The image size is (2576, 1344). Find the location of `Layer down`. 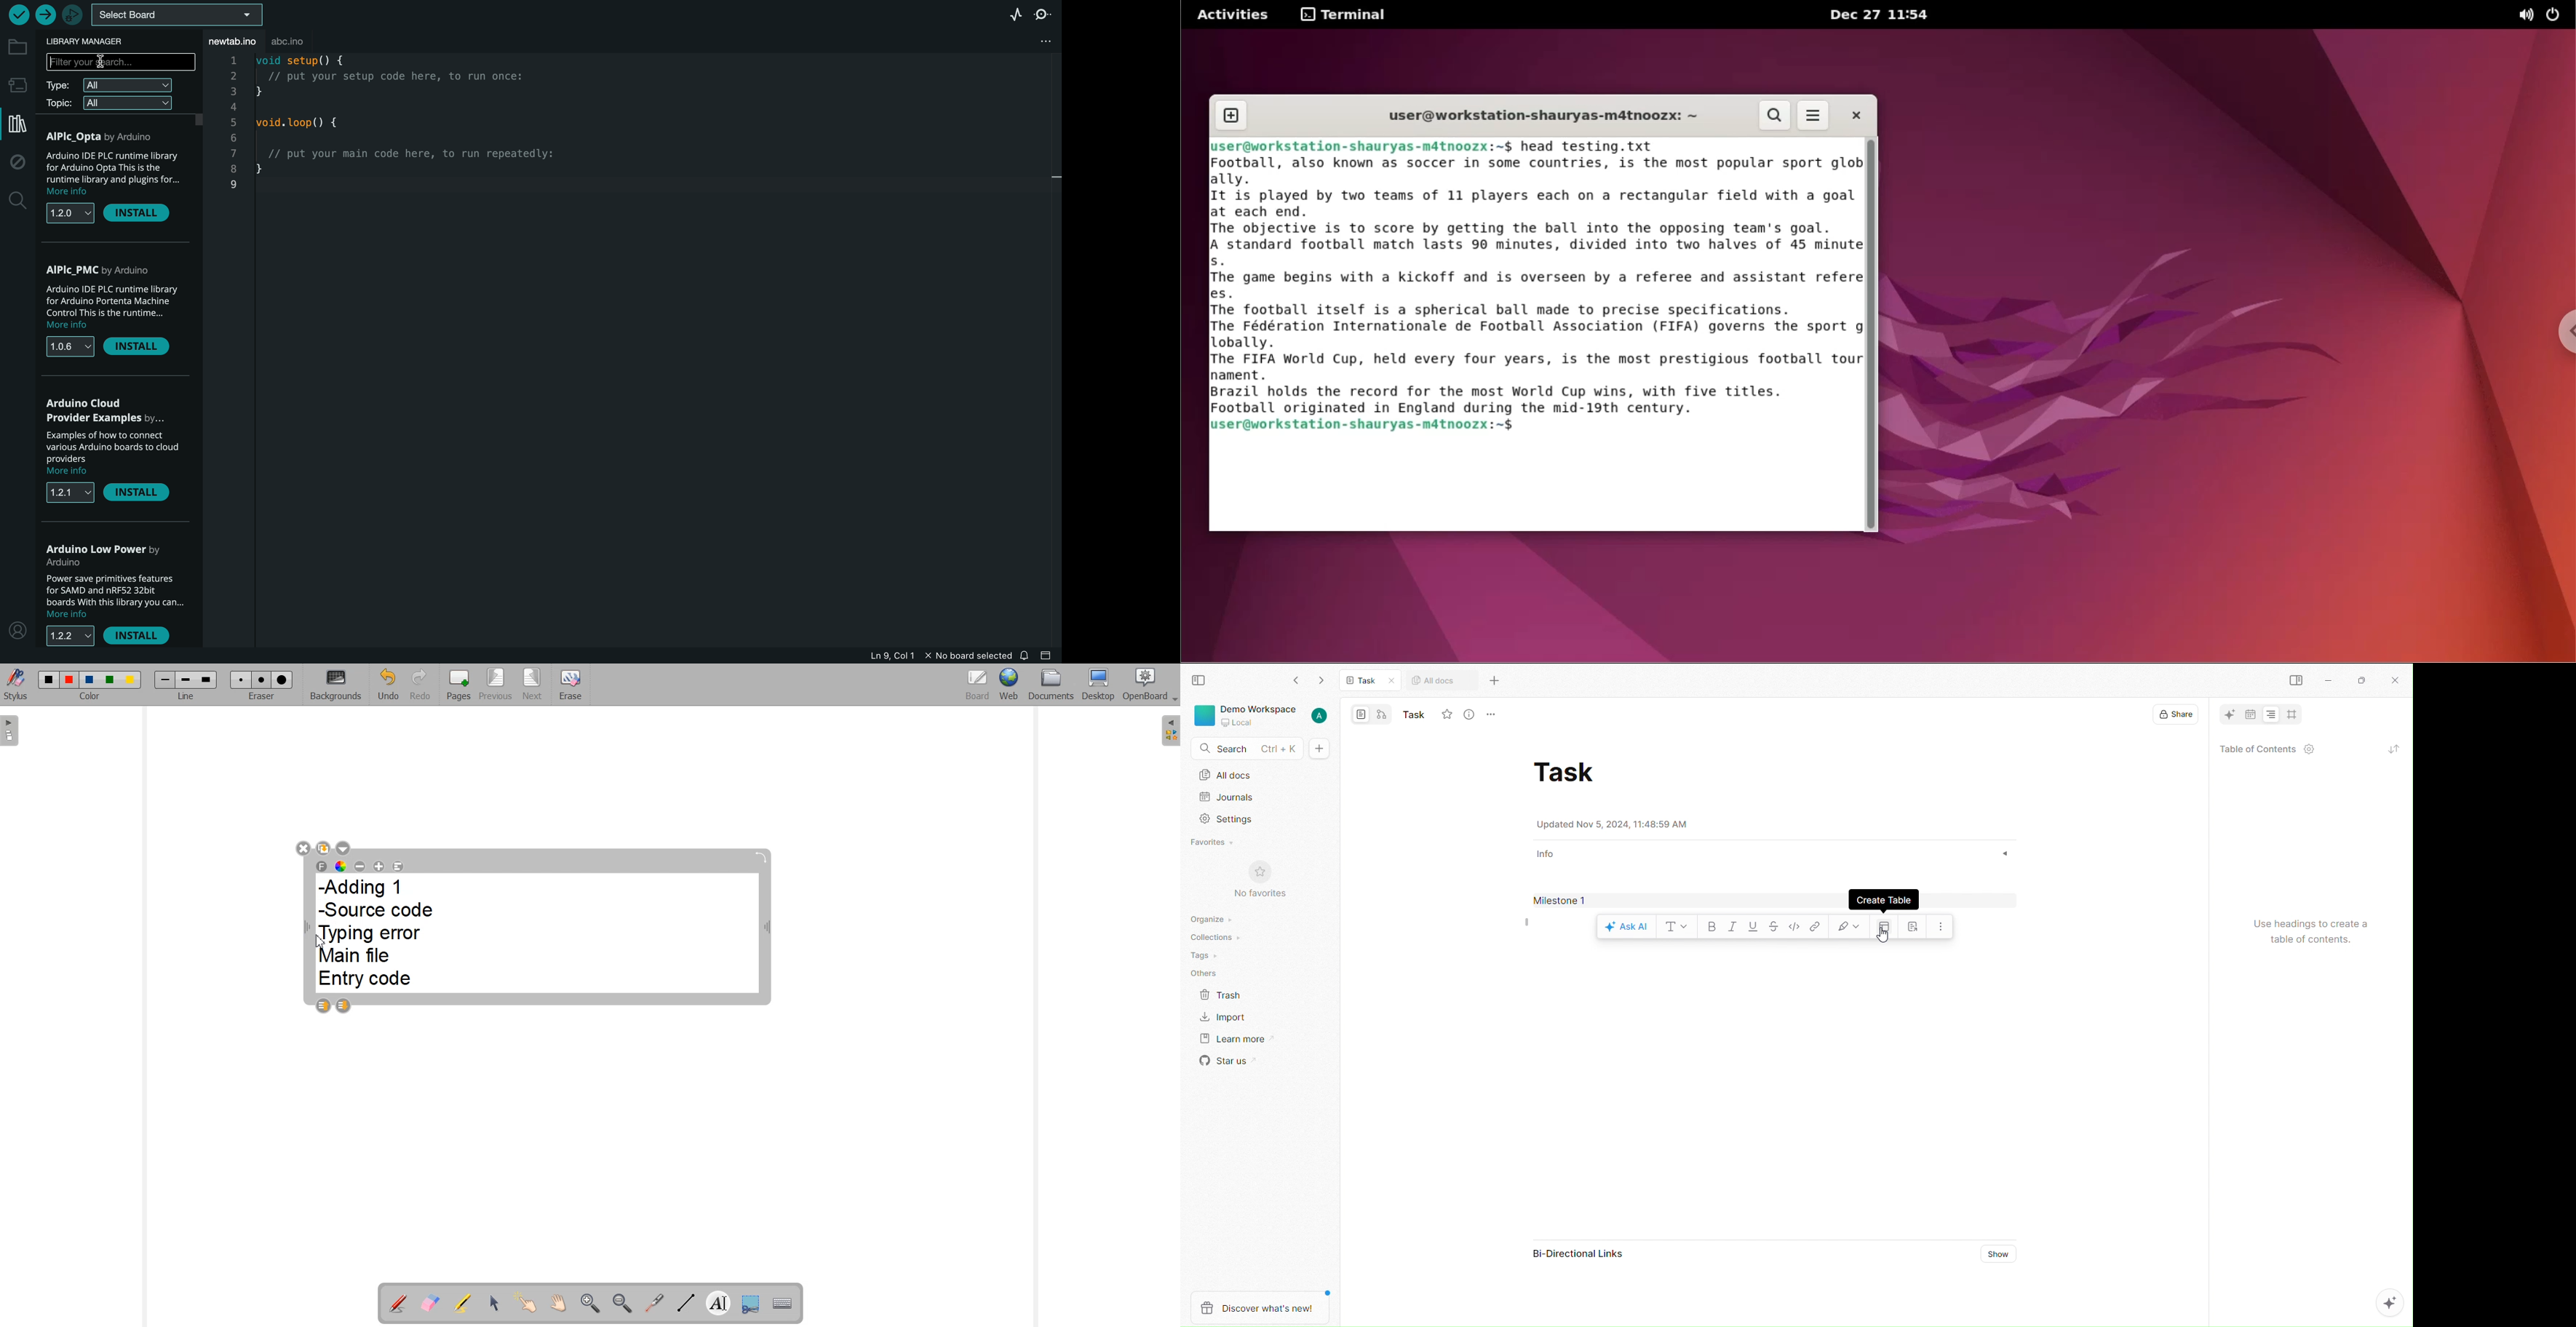

Layer down is located at coordinates (344, 1006).